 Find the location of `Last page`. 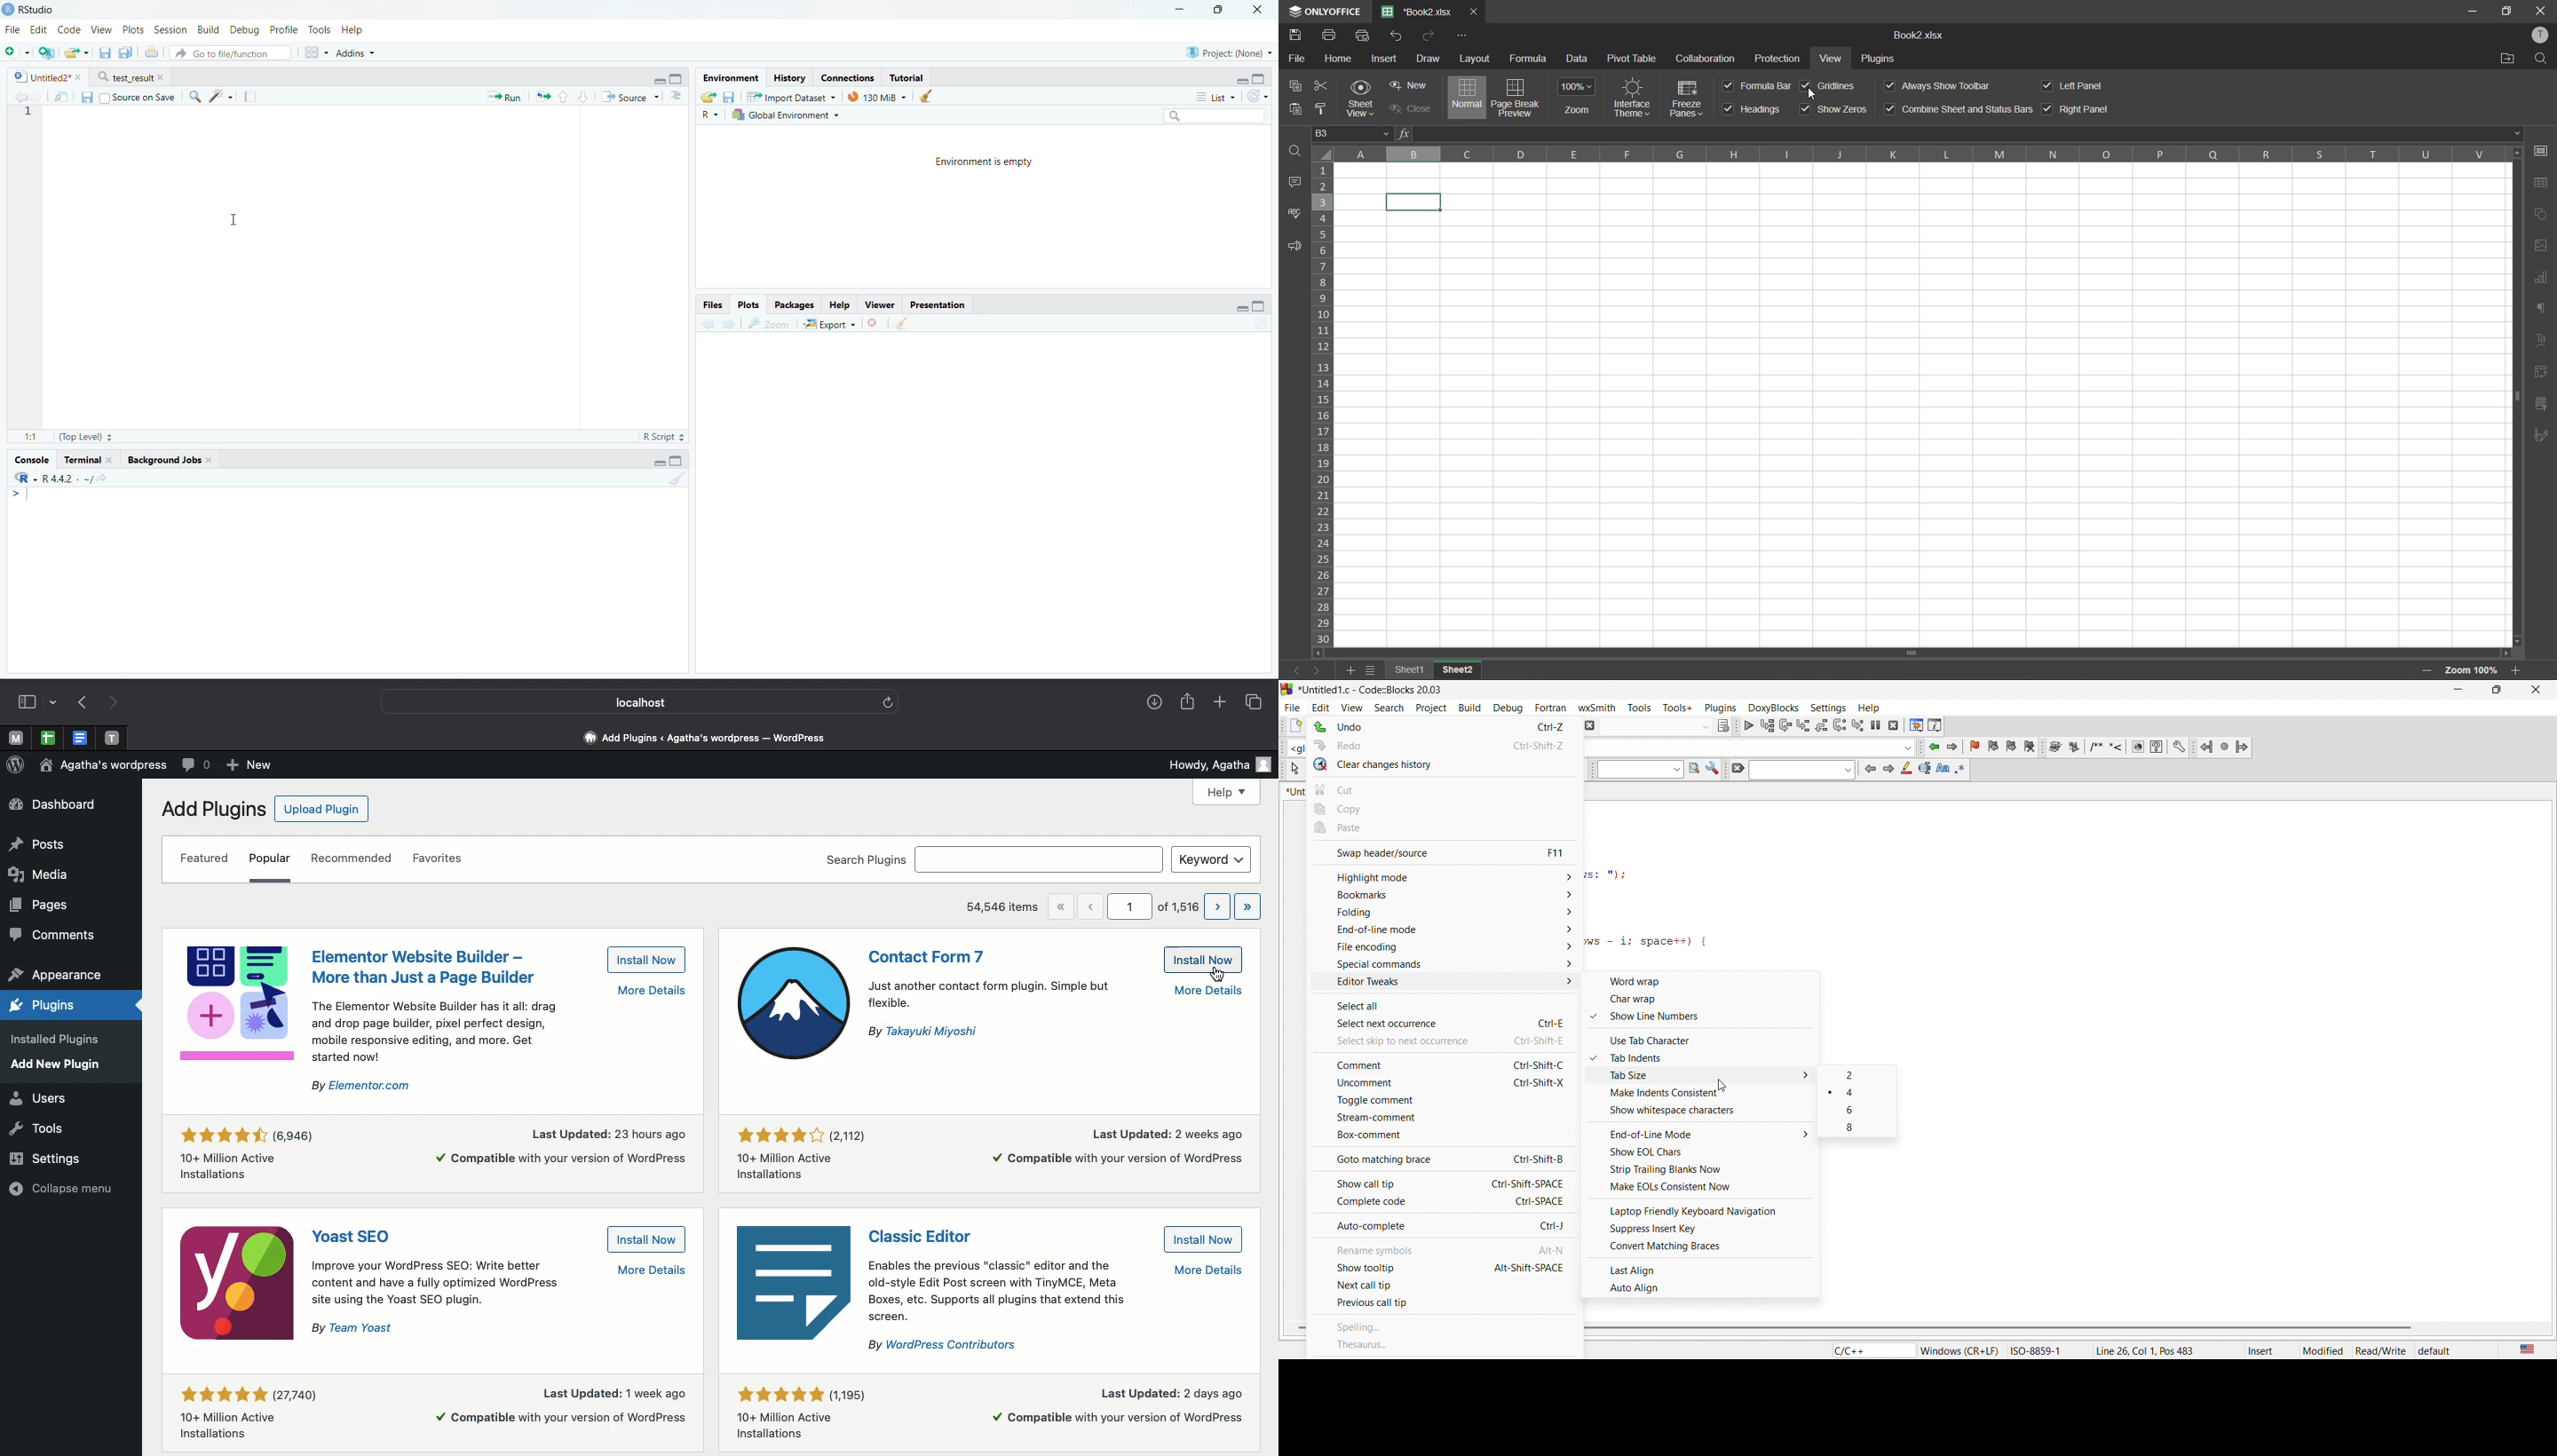

Last page is located at coordinates (1248, 907).